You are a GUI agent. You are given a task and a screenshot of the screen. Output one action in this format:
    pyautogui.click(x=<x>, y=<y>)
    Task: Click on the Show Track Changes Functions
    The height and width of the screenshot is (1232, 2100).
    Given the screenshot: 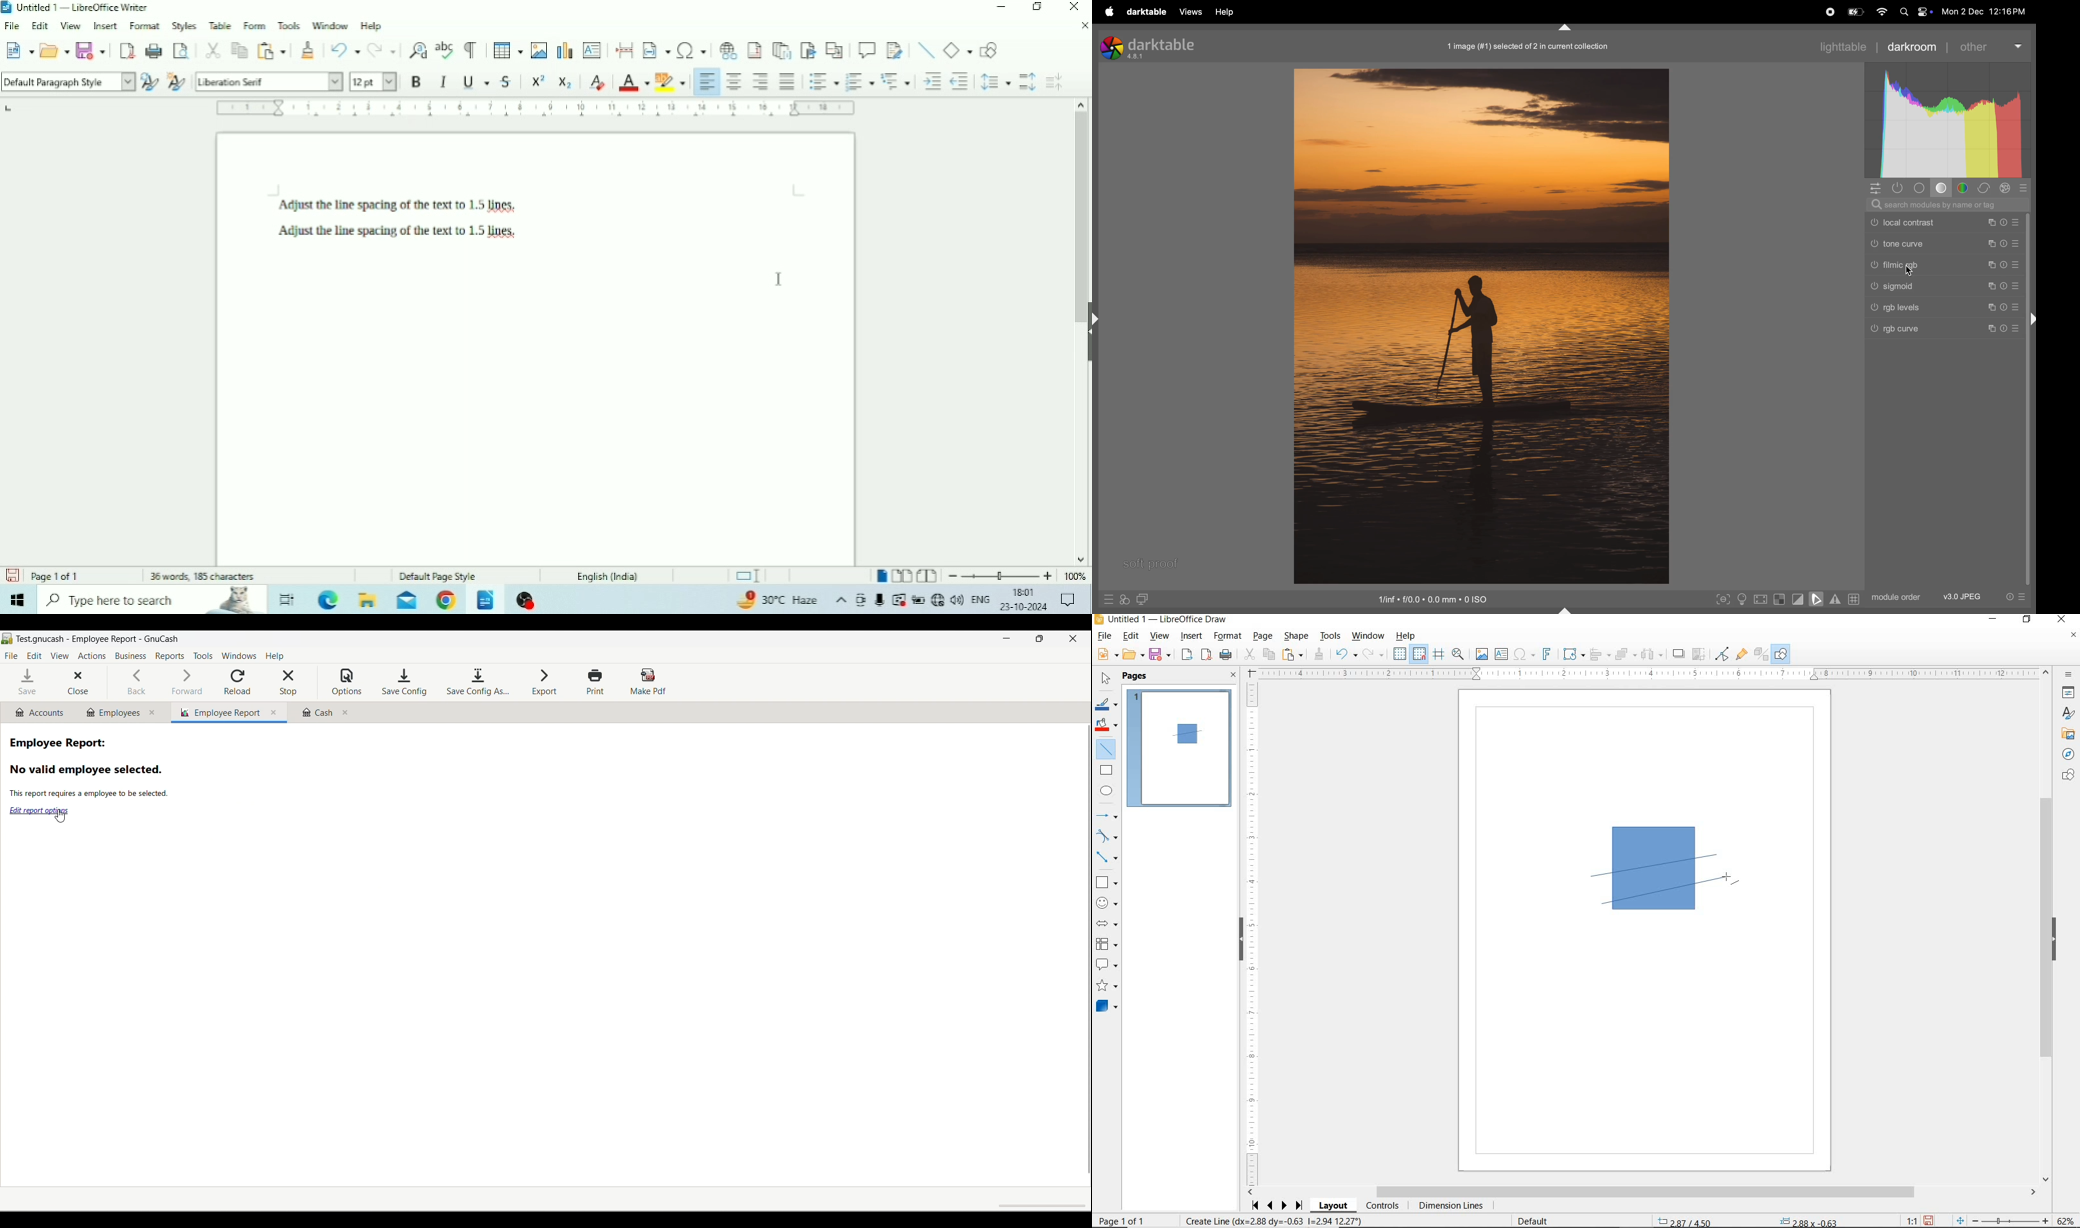 What is the action you would take?
    pyautogui.click(x=895, y=48)
    